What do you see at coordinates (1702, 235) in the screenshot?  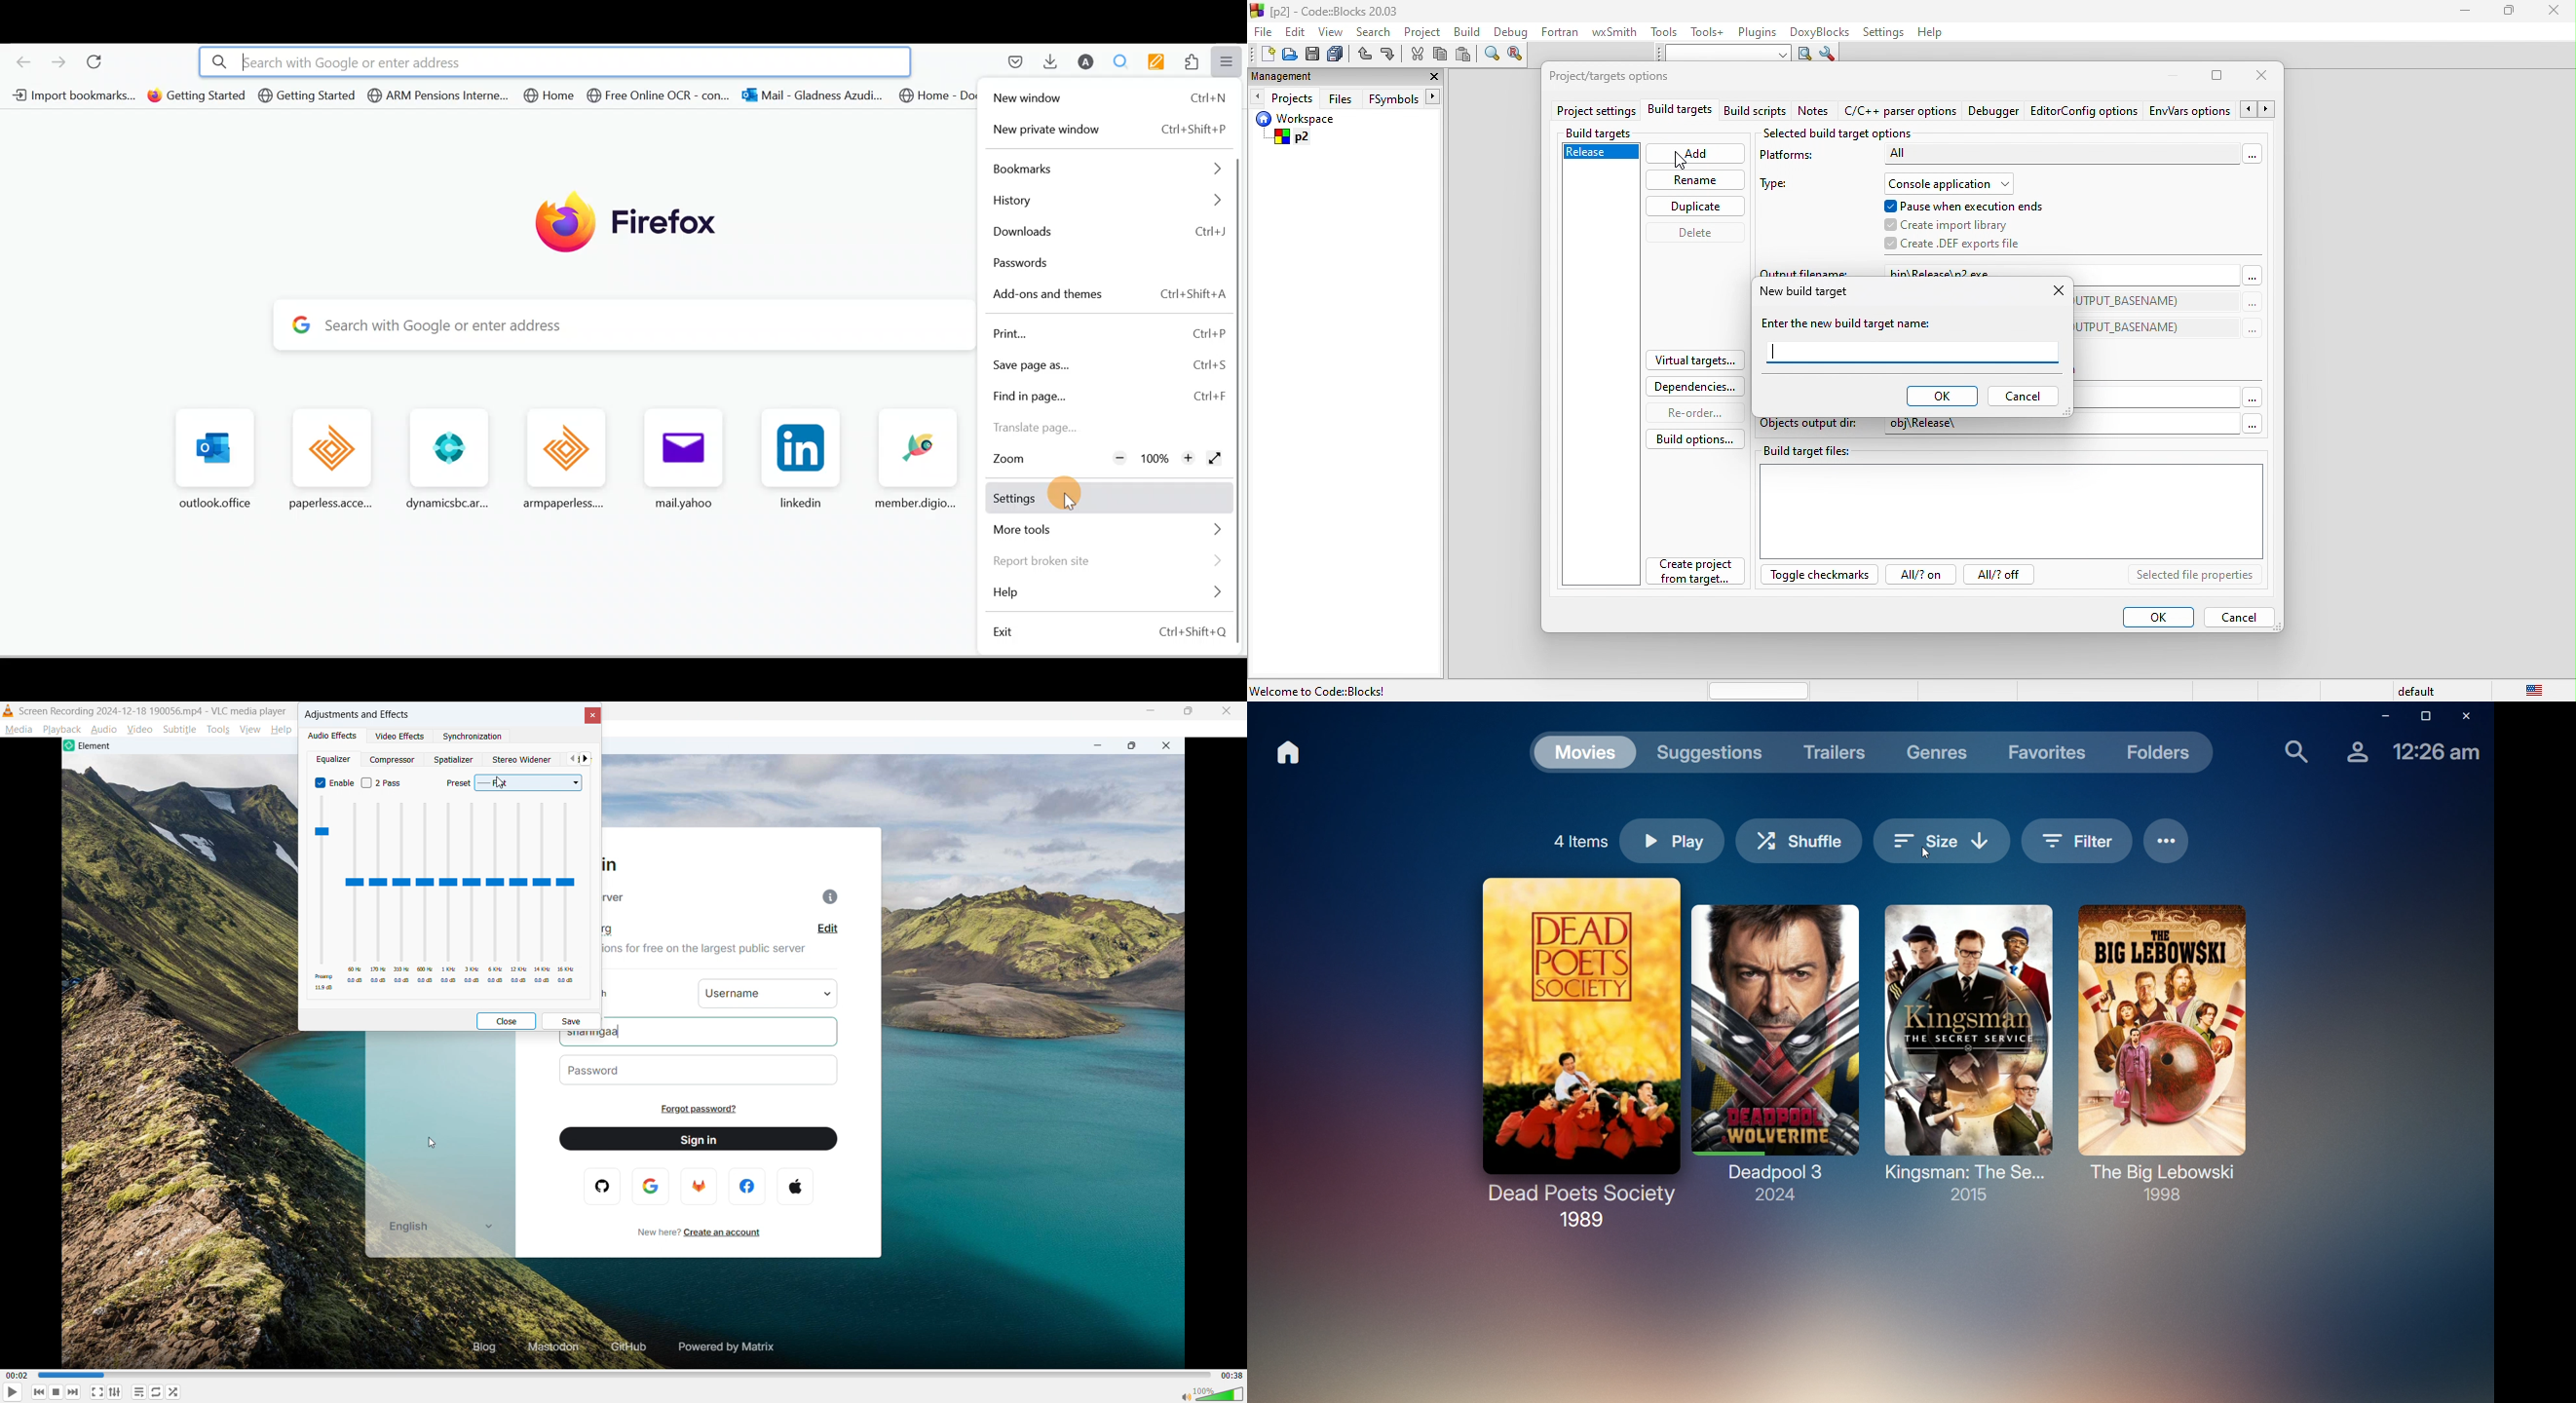 I see `delete` at bounding box center [1702, 235].